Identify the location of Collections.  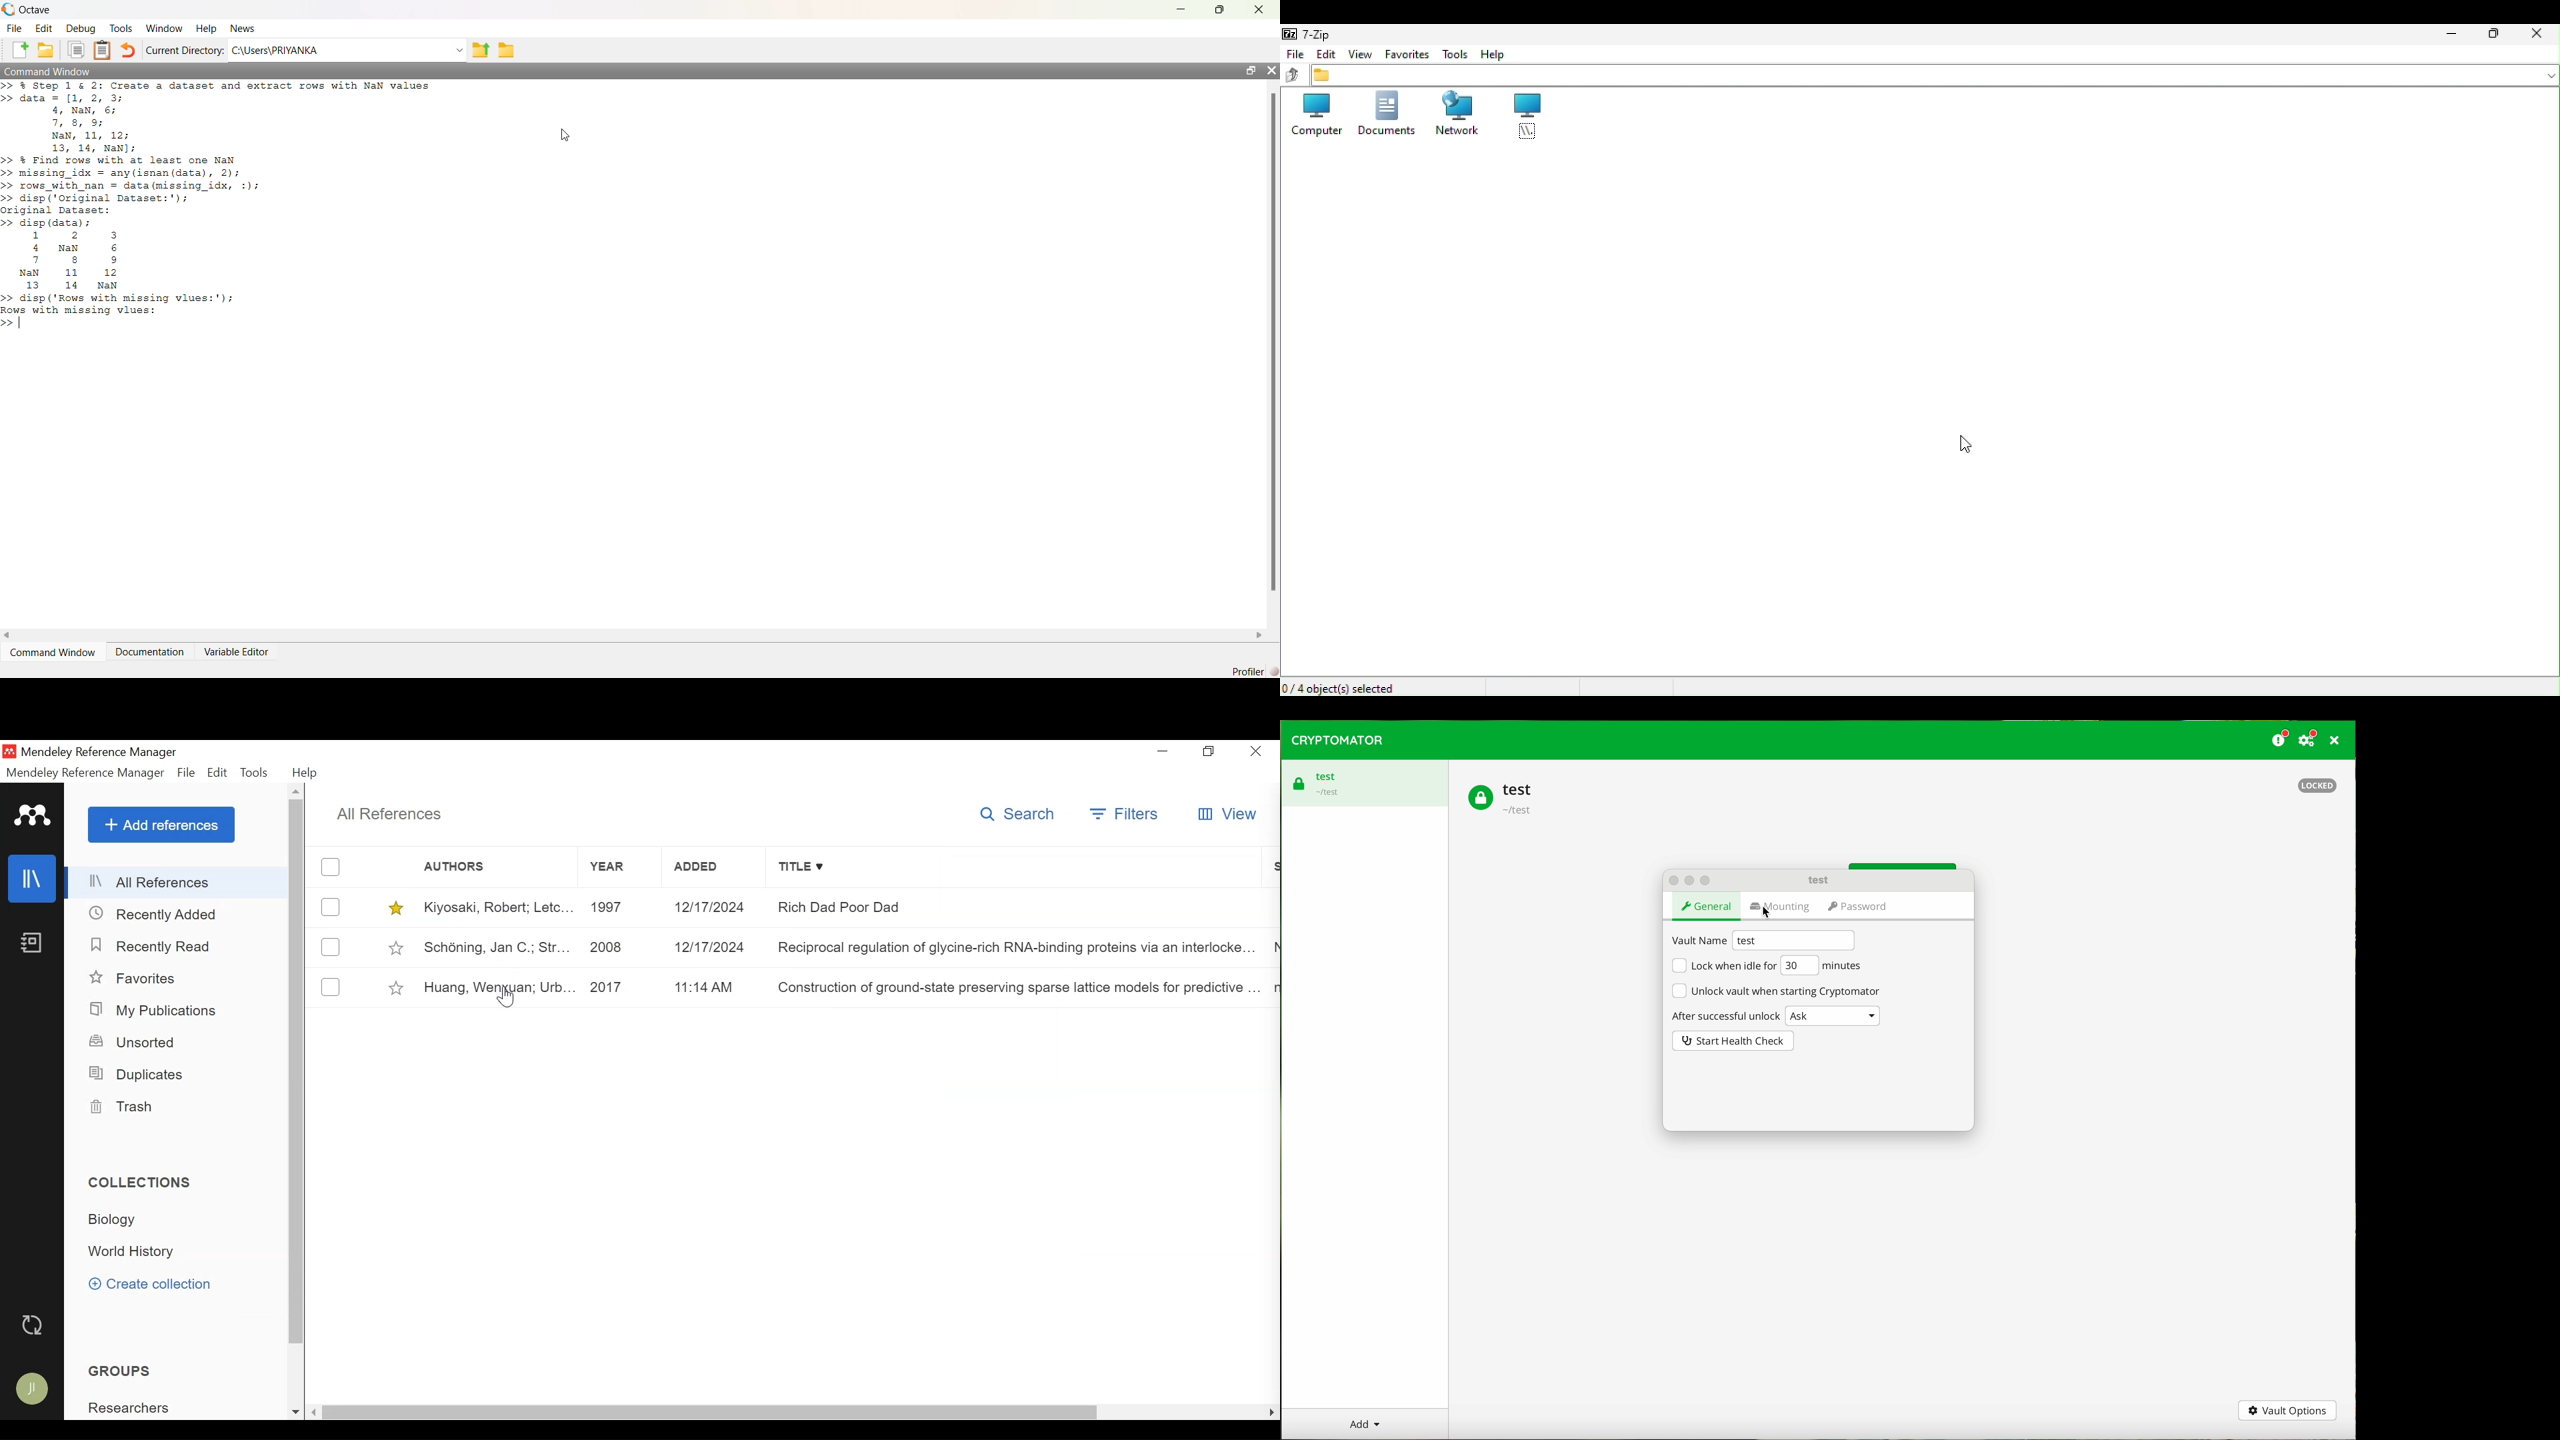
(141, 1184).